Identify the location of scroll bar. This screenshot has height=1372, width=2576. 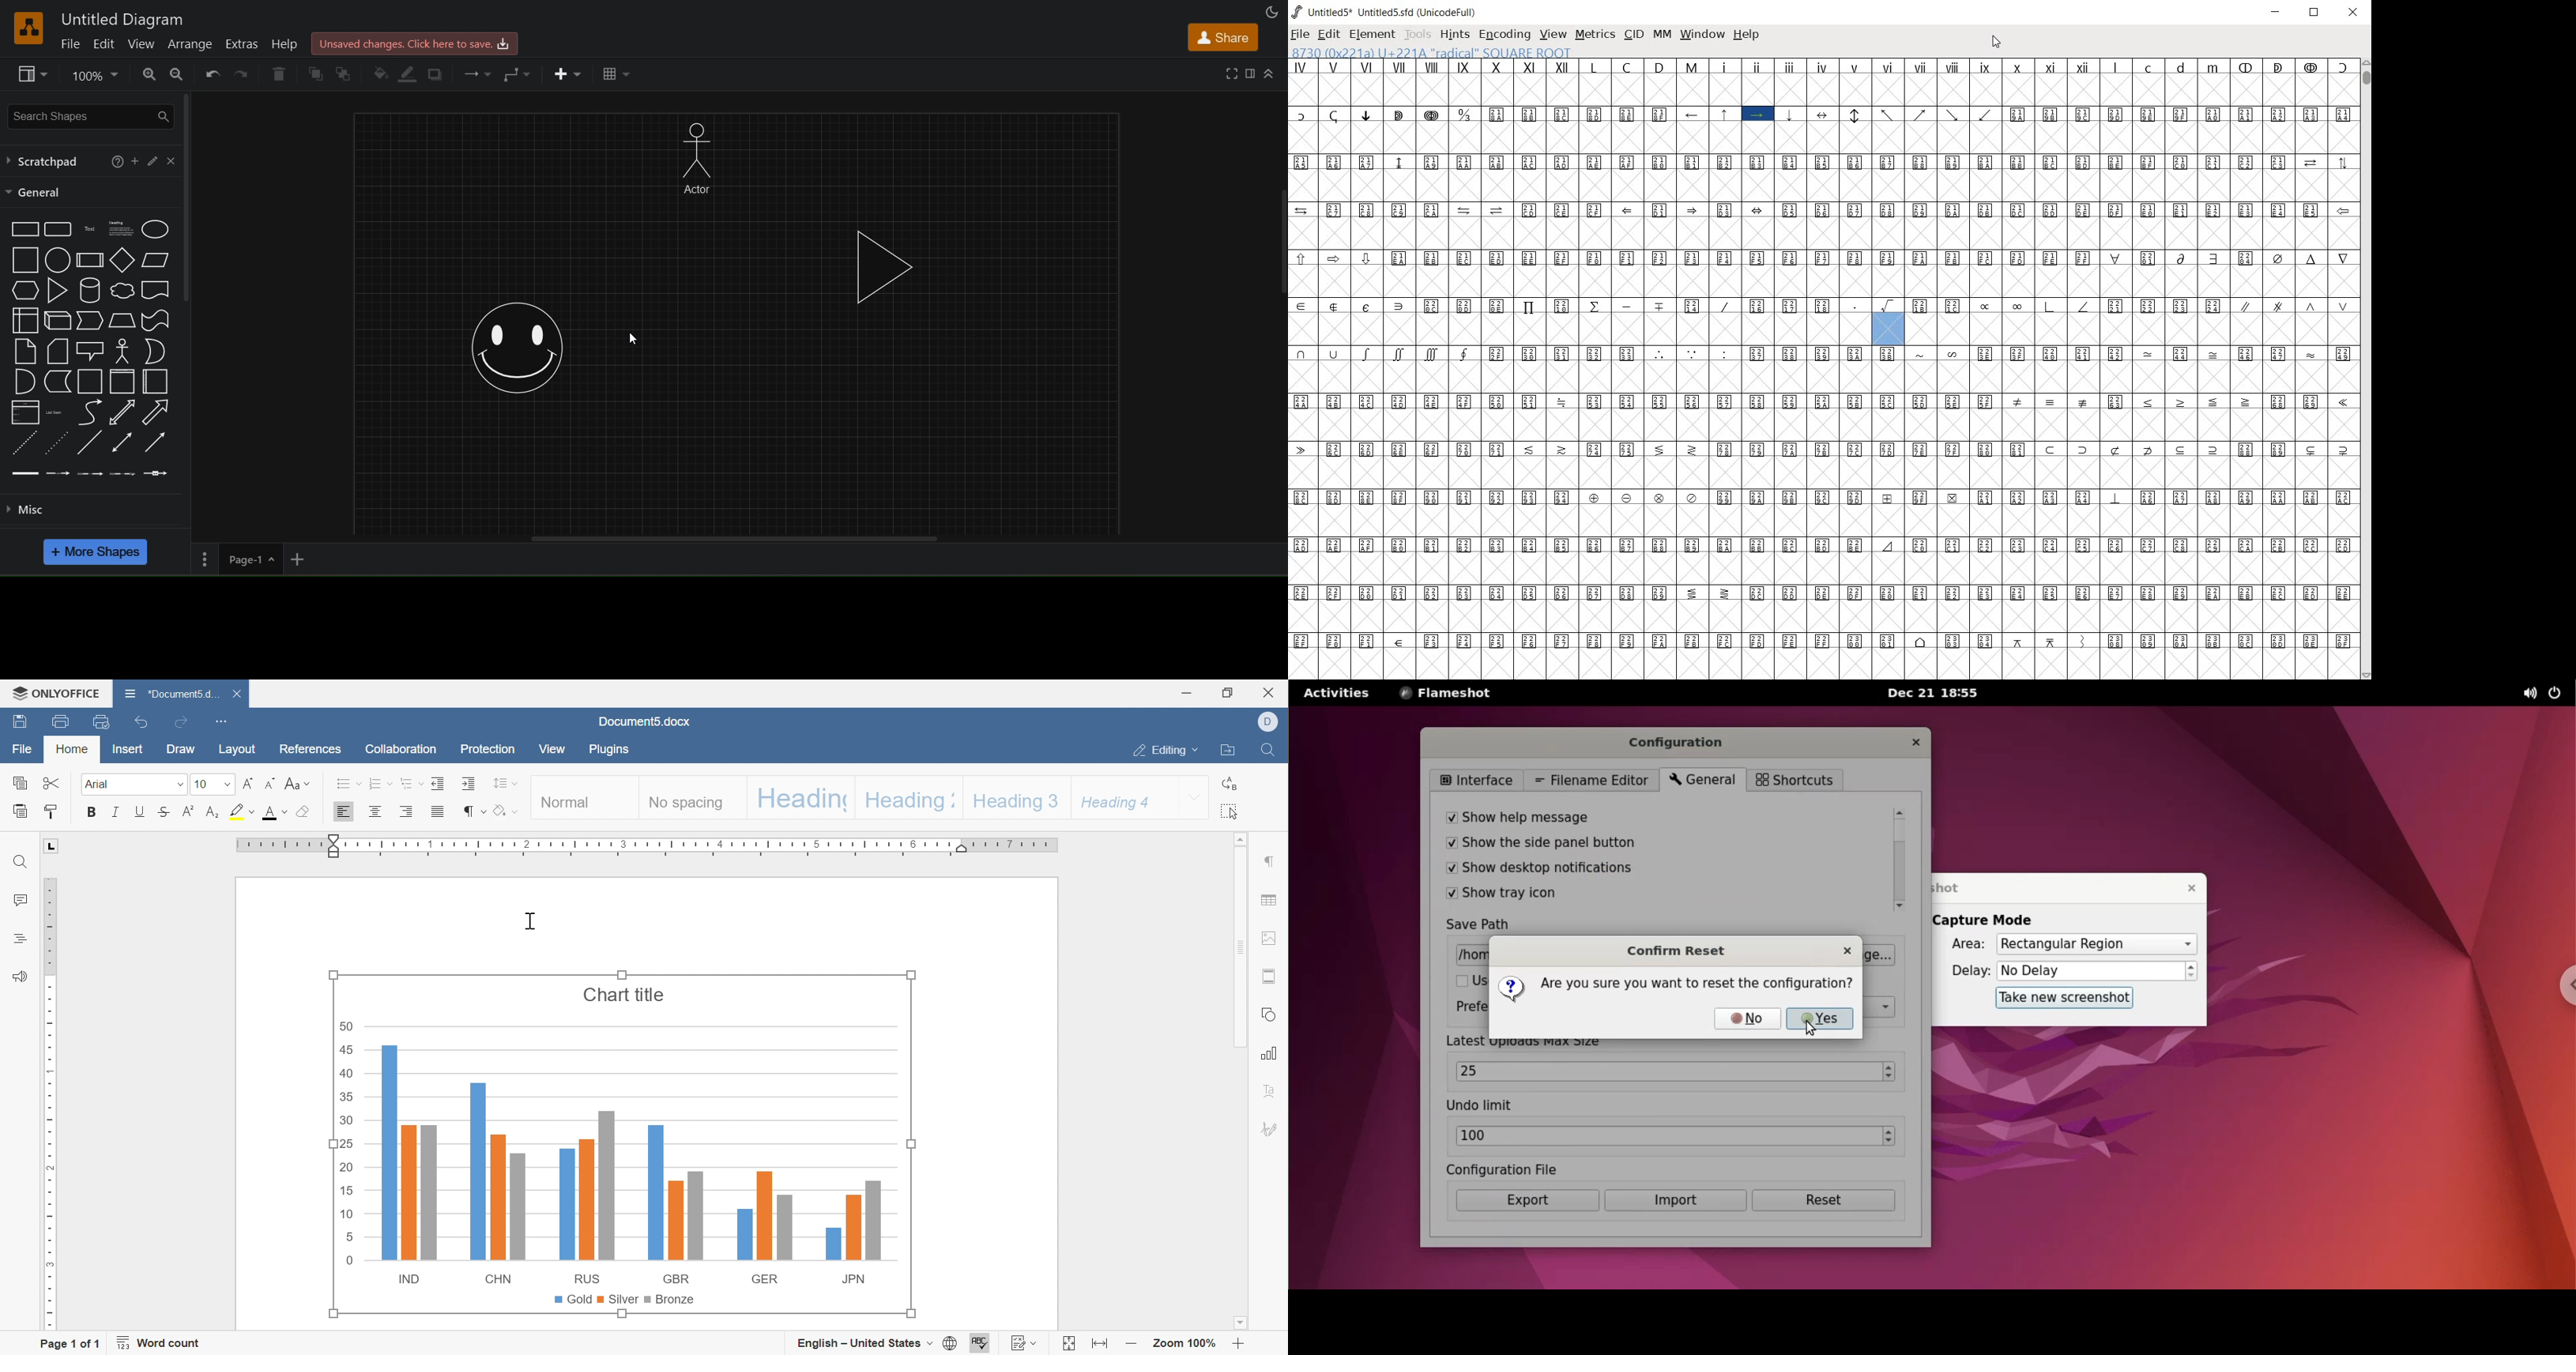
(1239, 941).